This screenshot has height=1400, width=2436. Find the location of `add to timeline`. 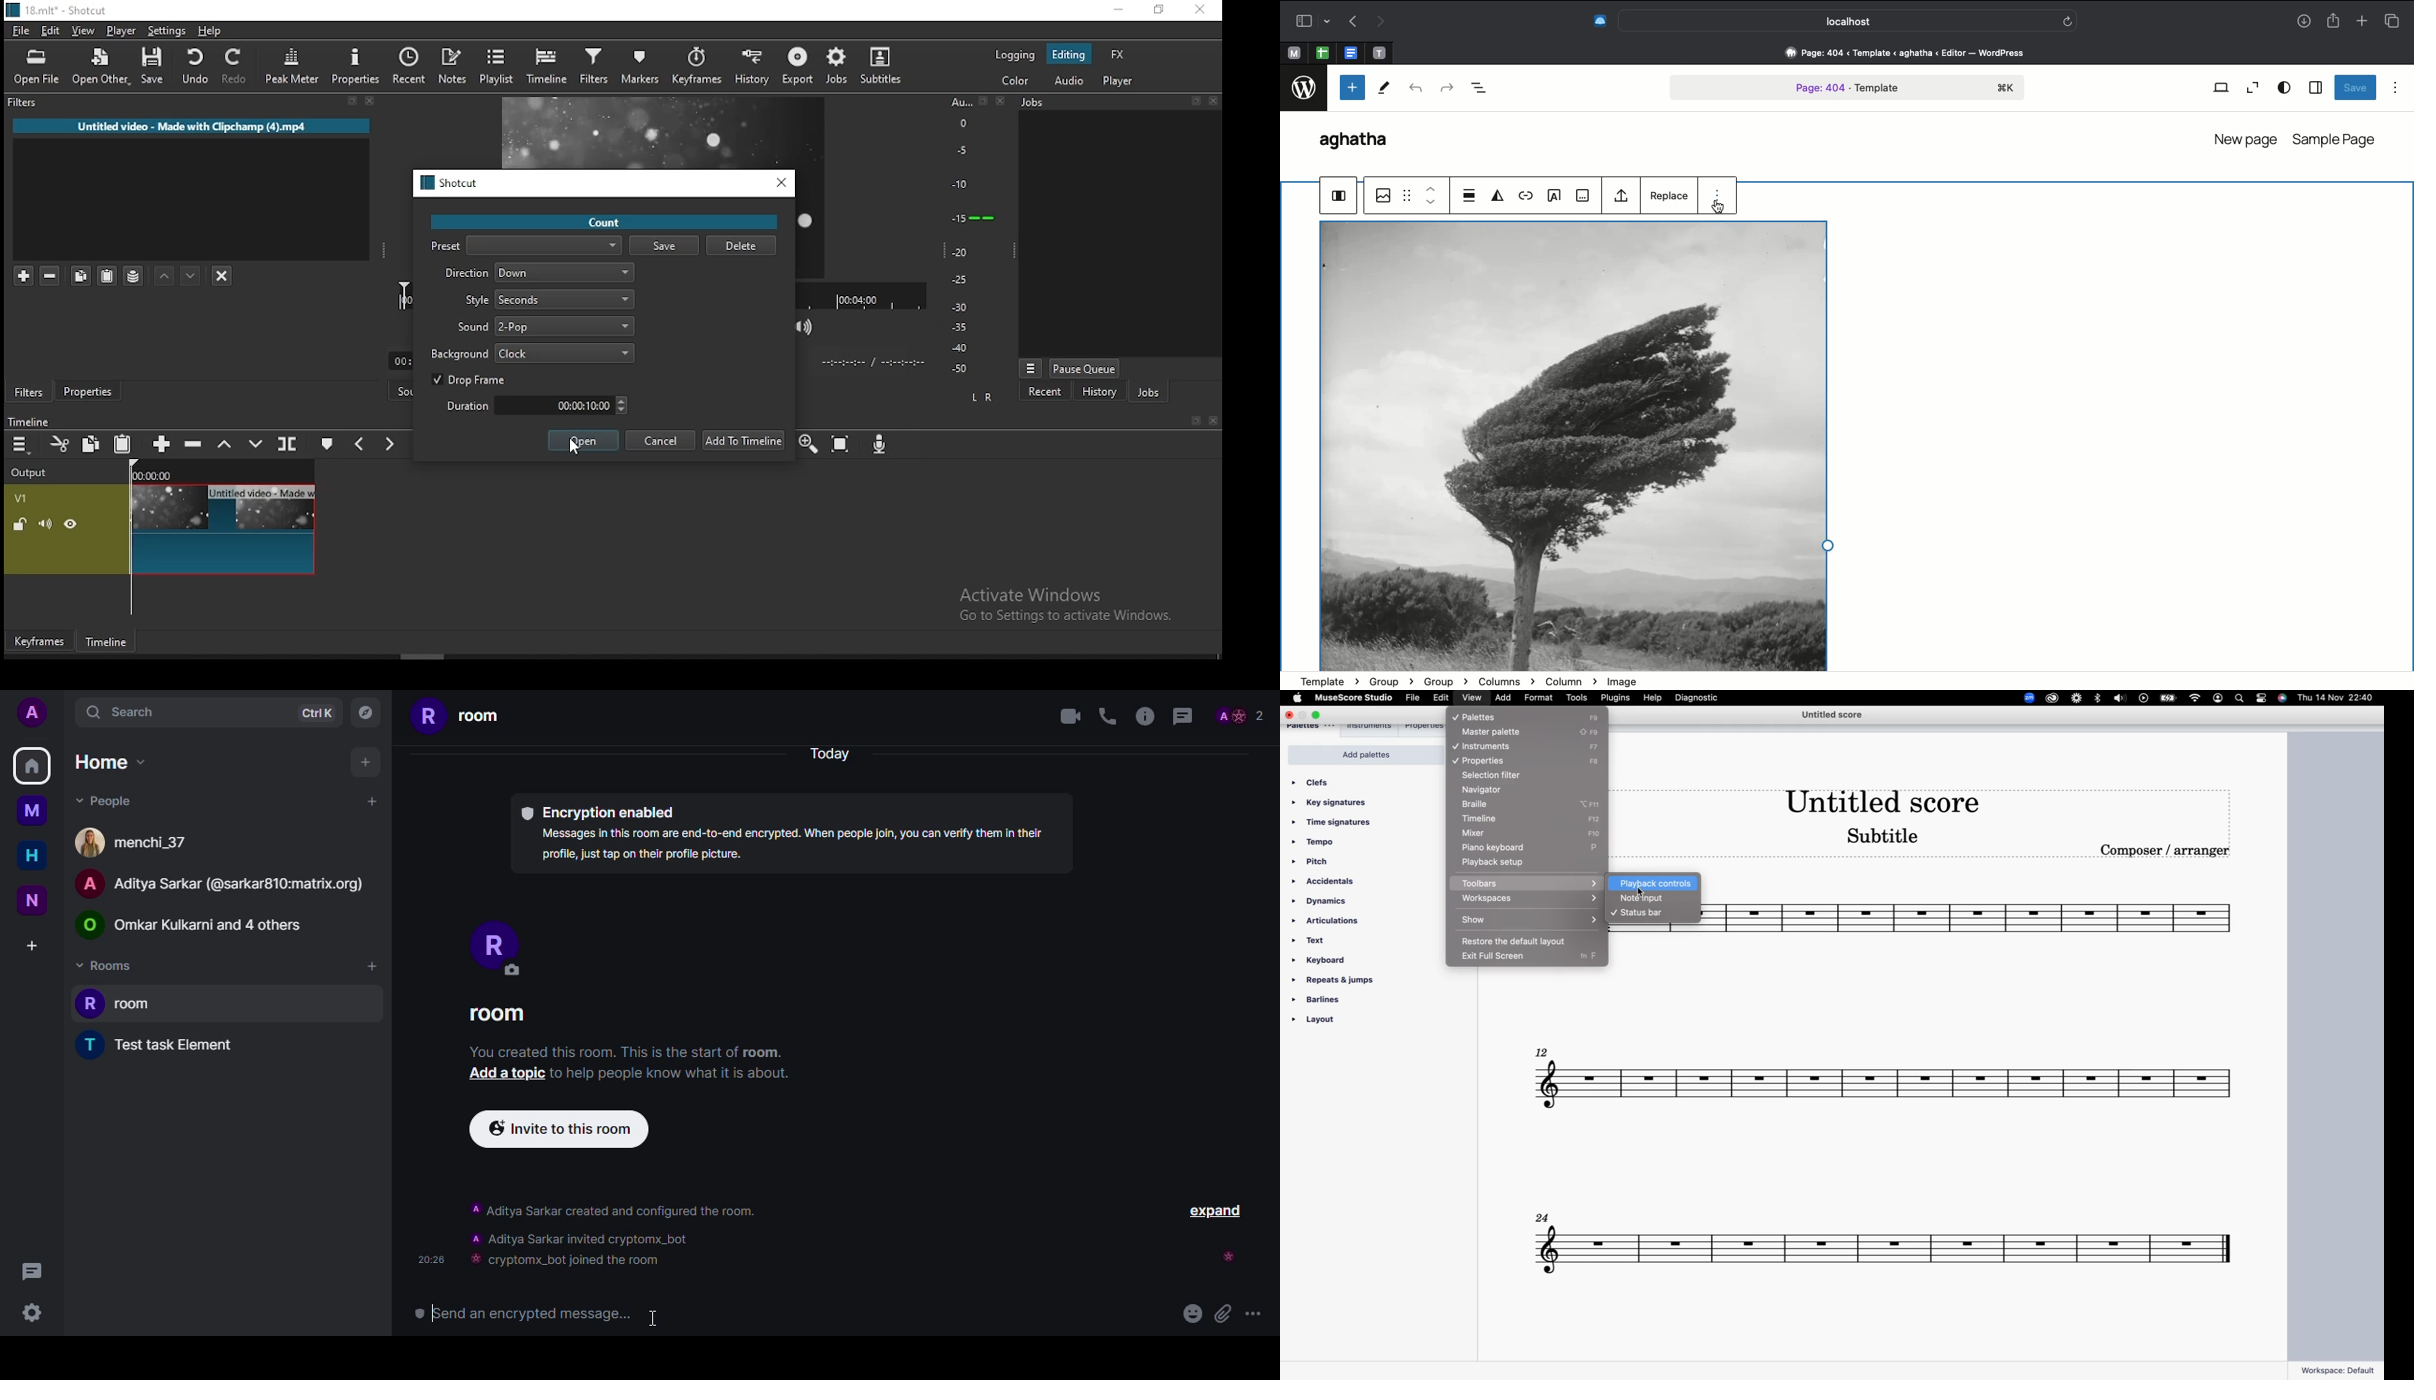

add to timeline is located at coordinates (745, 441).